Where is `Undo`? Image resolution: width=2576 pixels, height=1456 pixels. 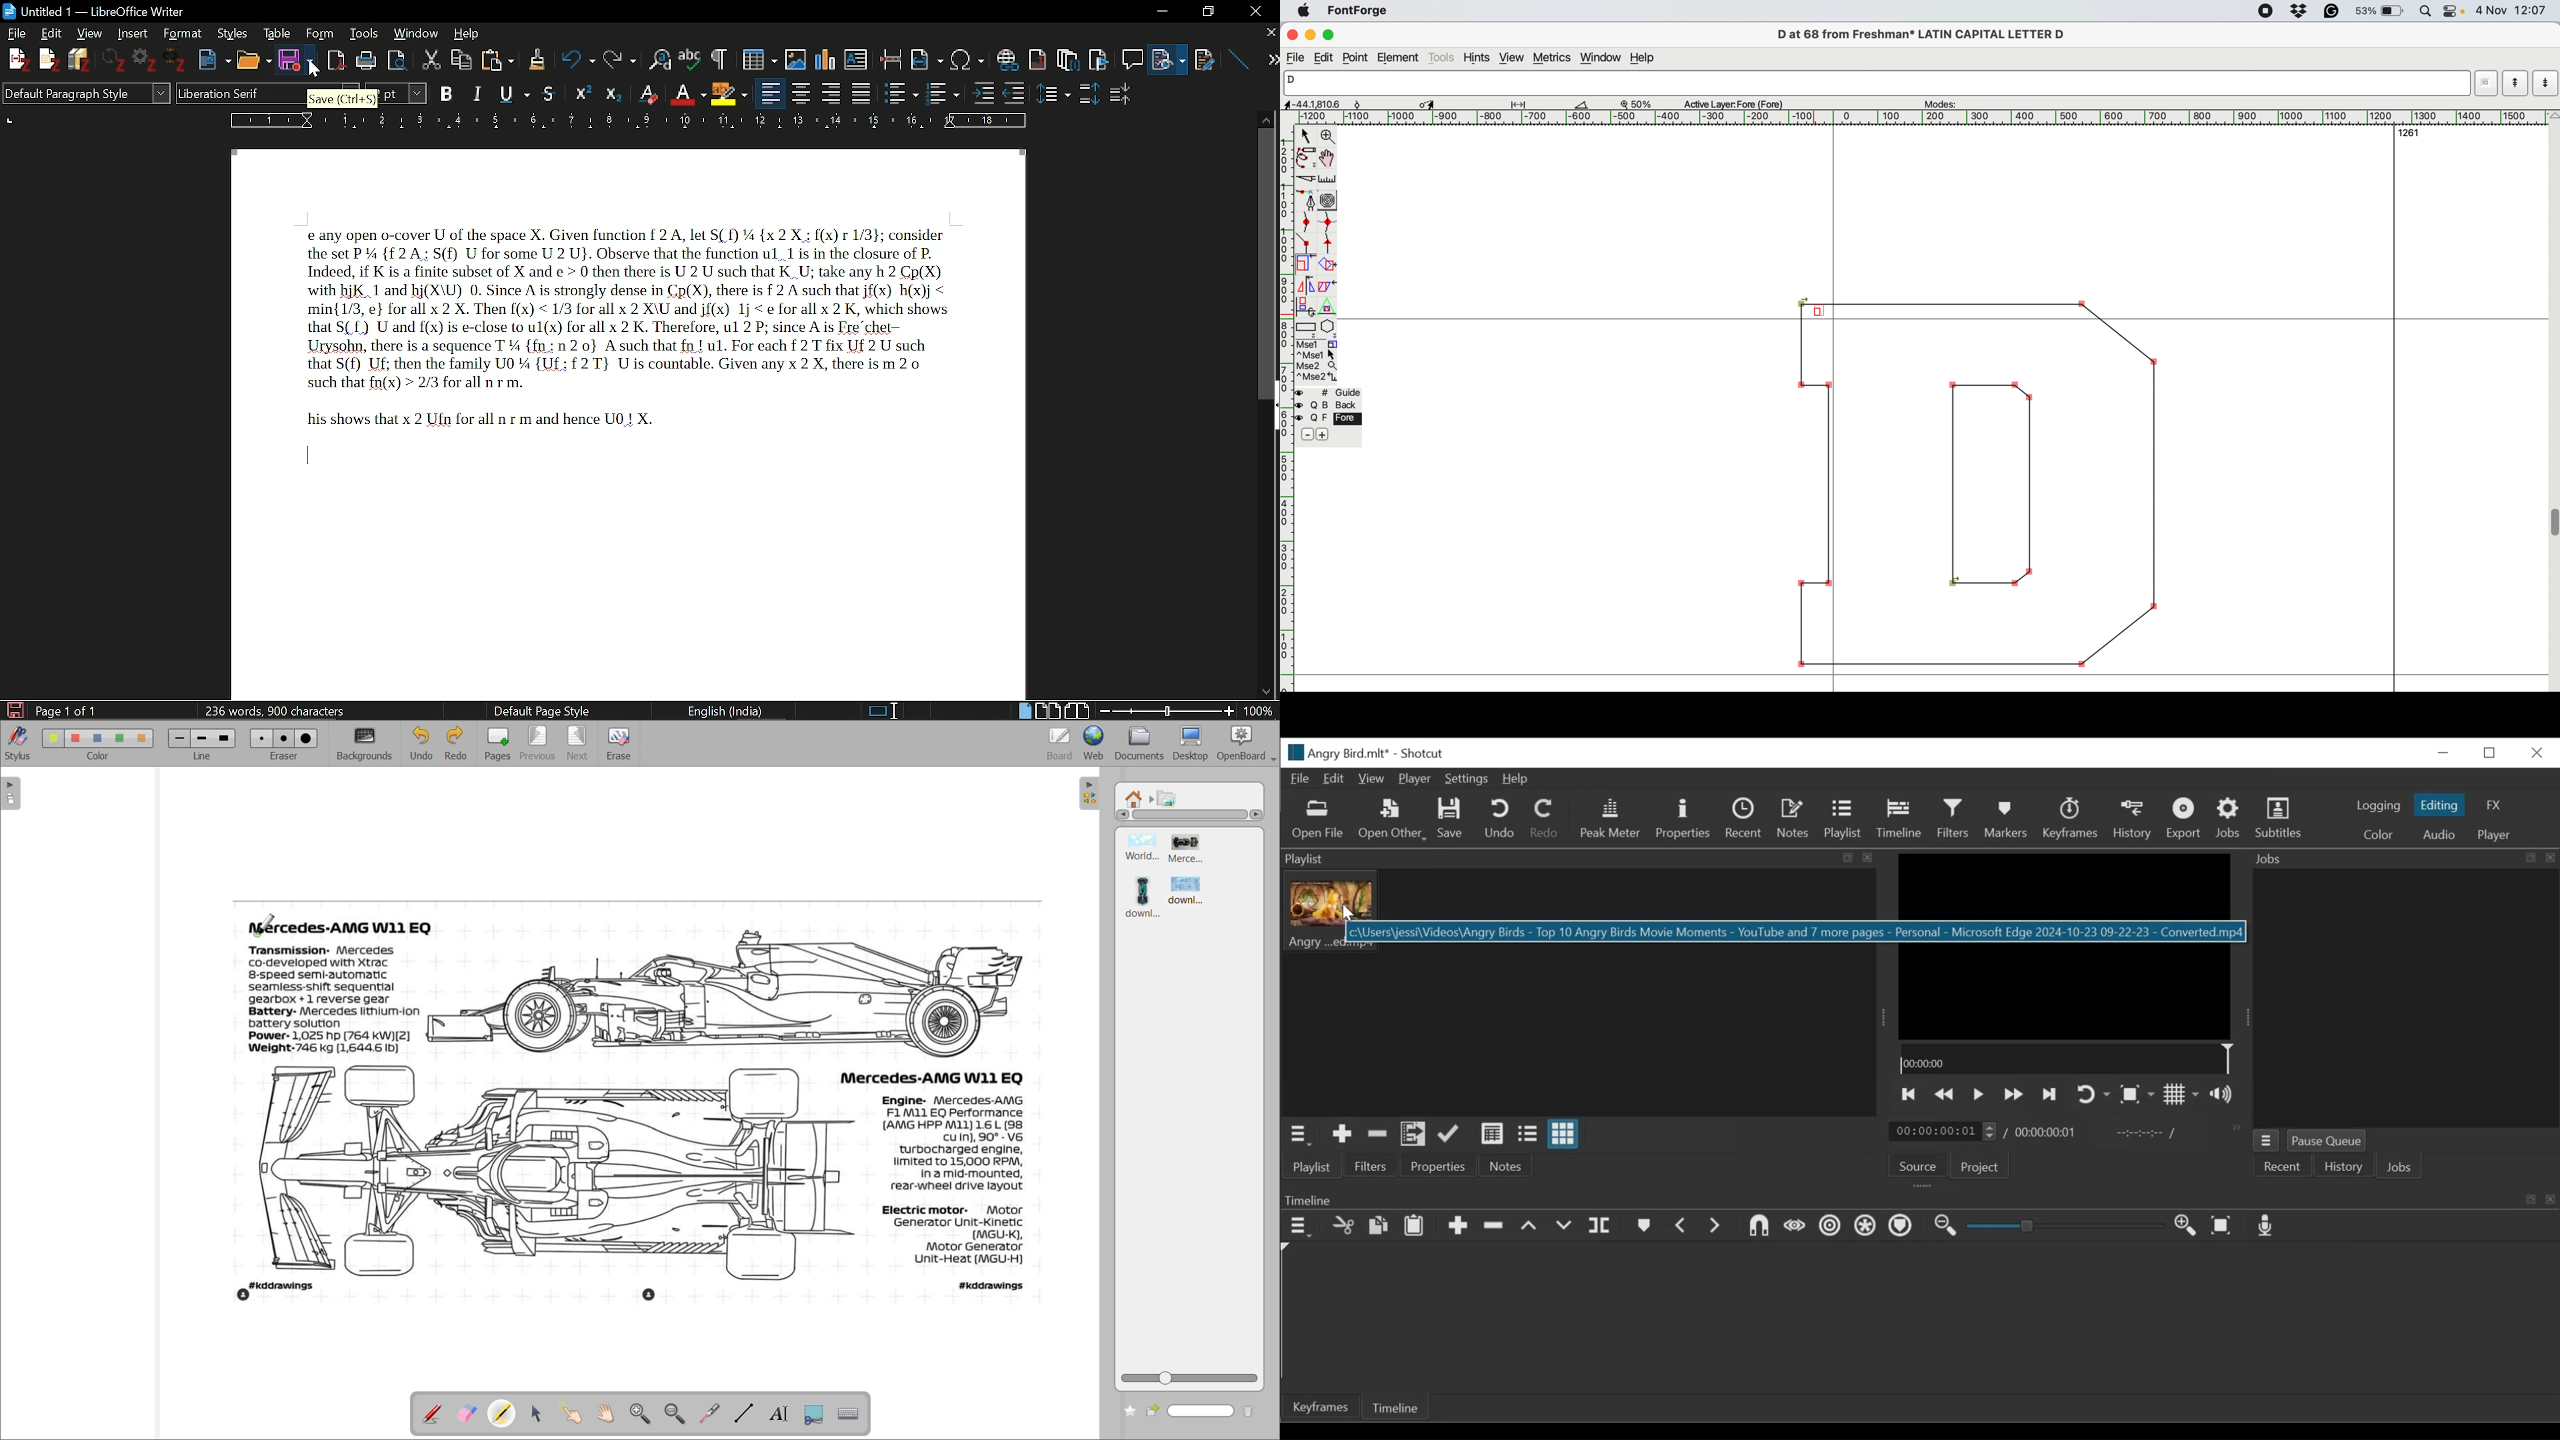
Undo is located at coordinates (572, 59).